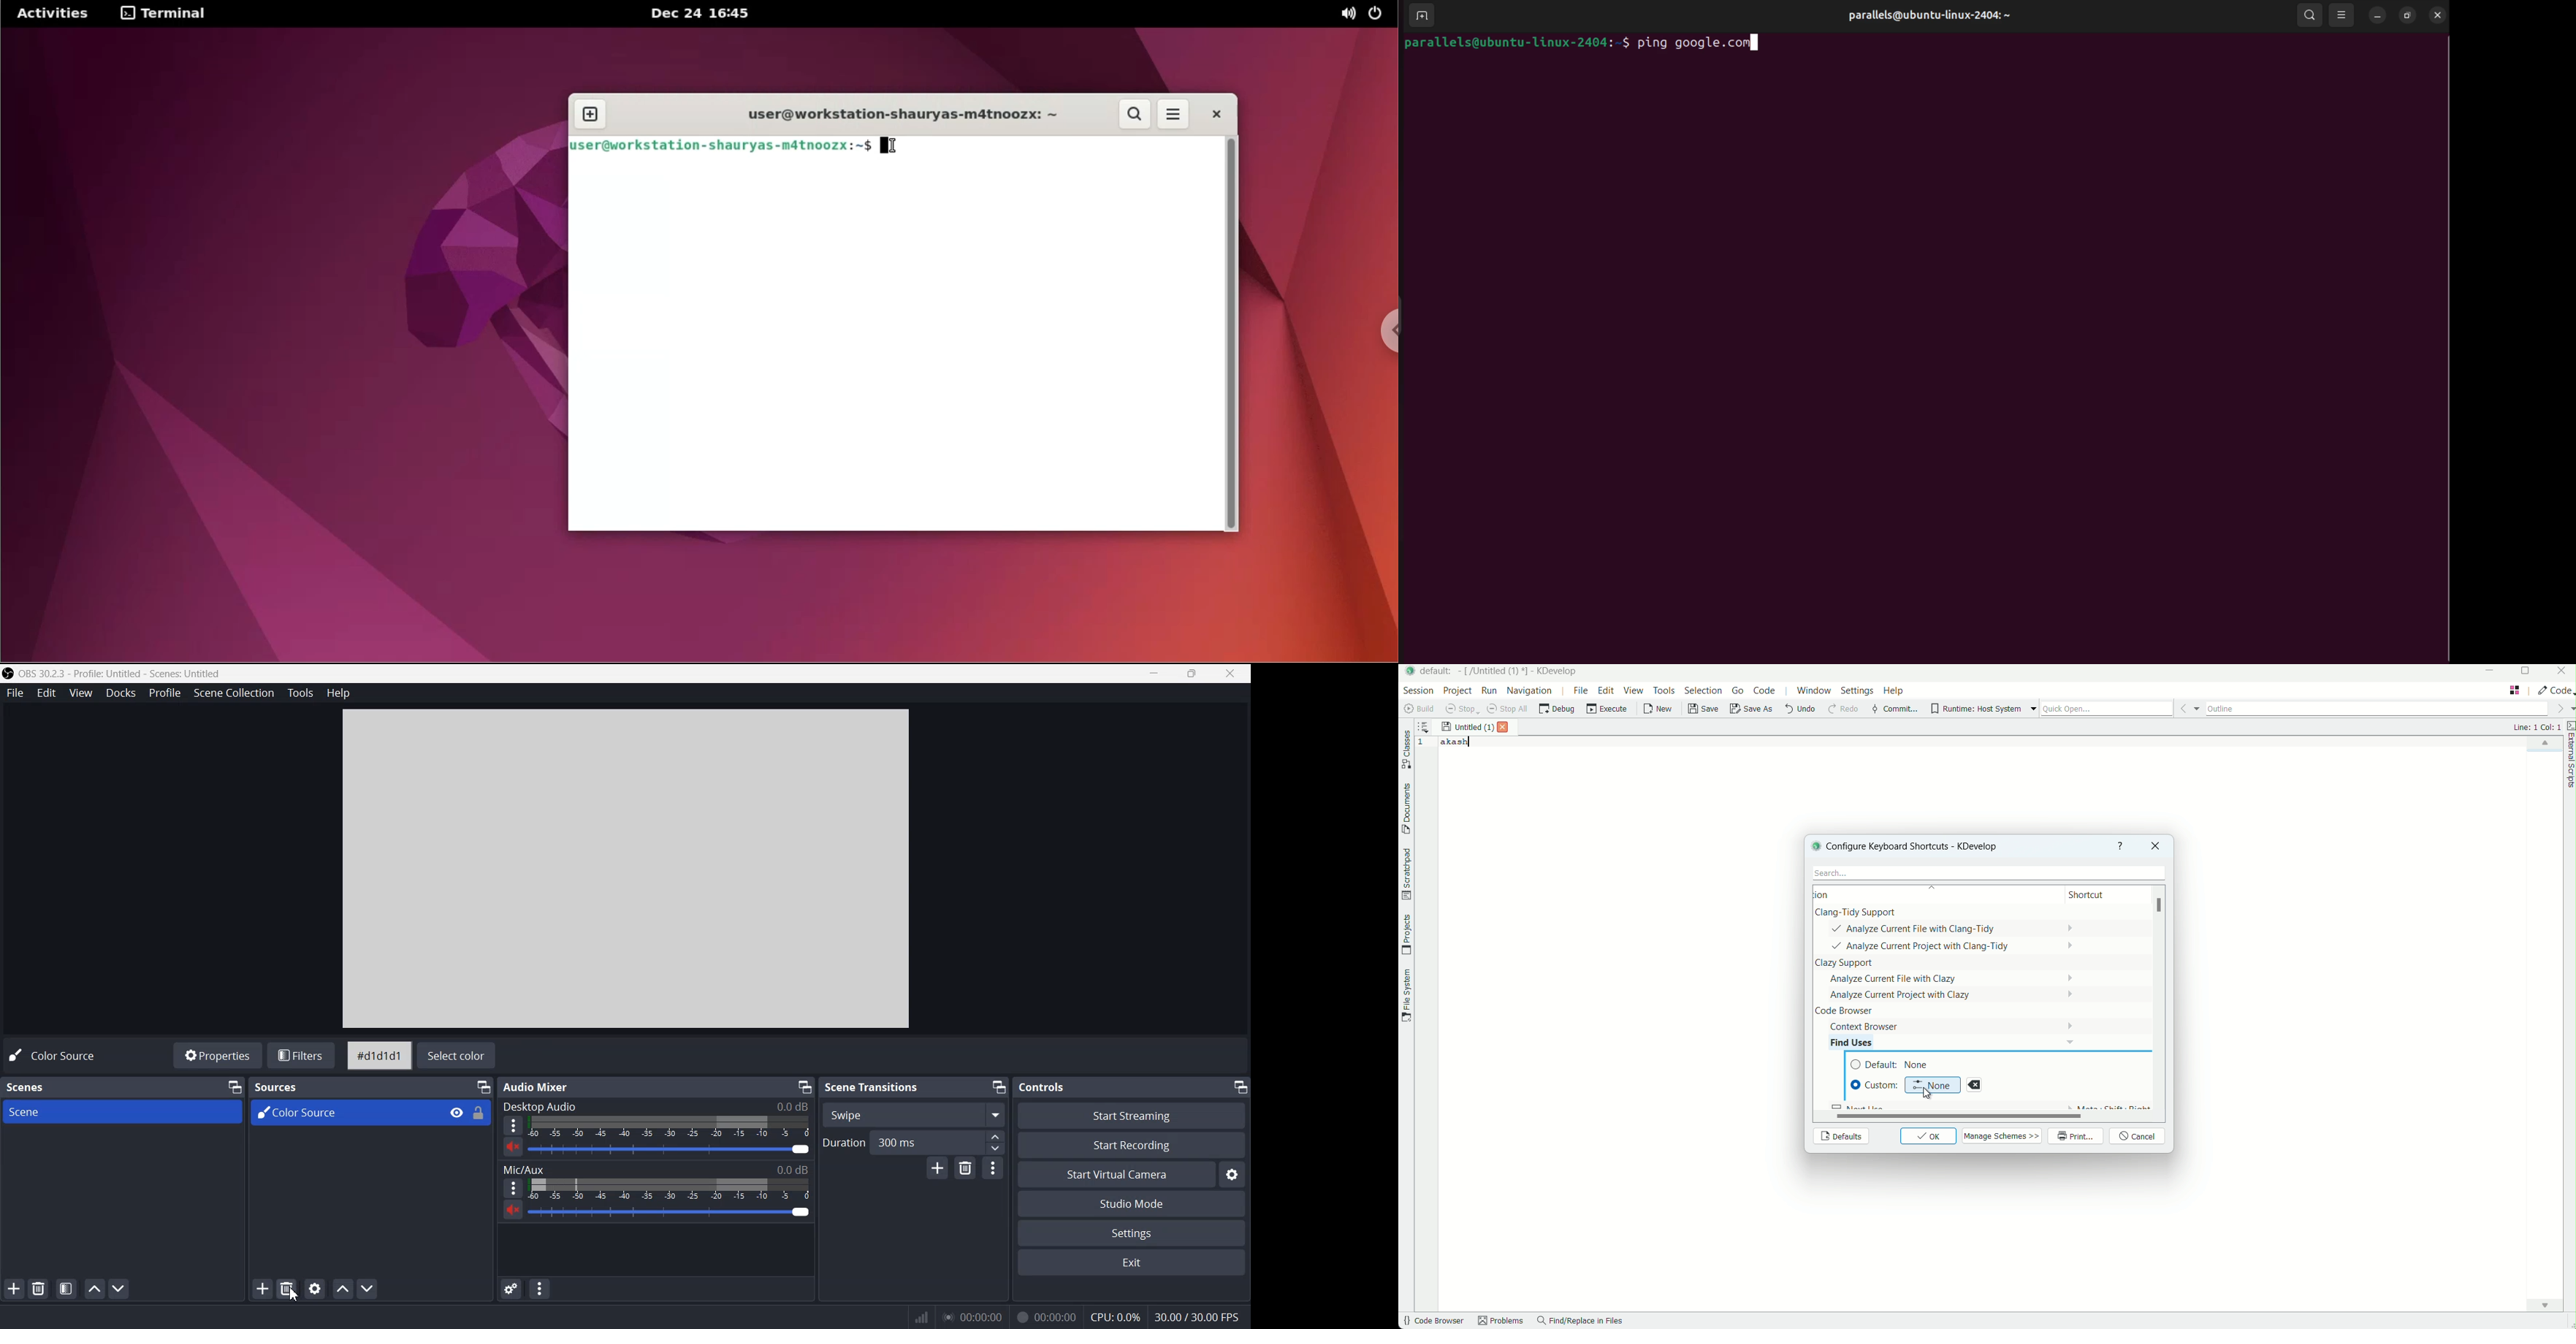  What do you see at coordinates (971, 1316) in the screenshot?
I see `00:00:00` at bounding box center [971, 1316].